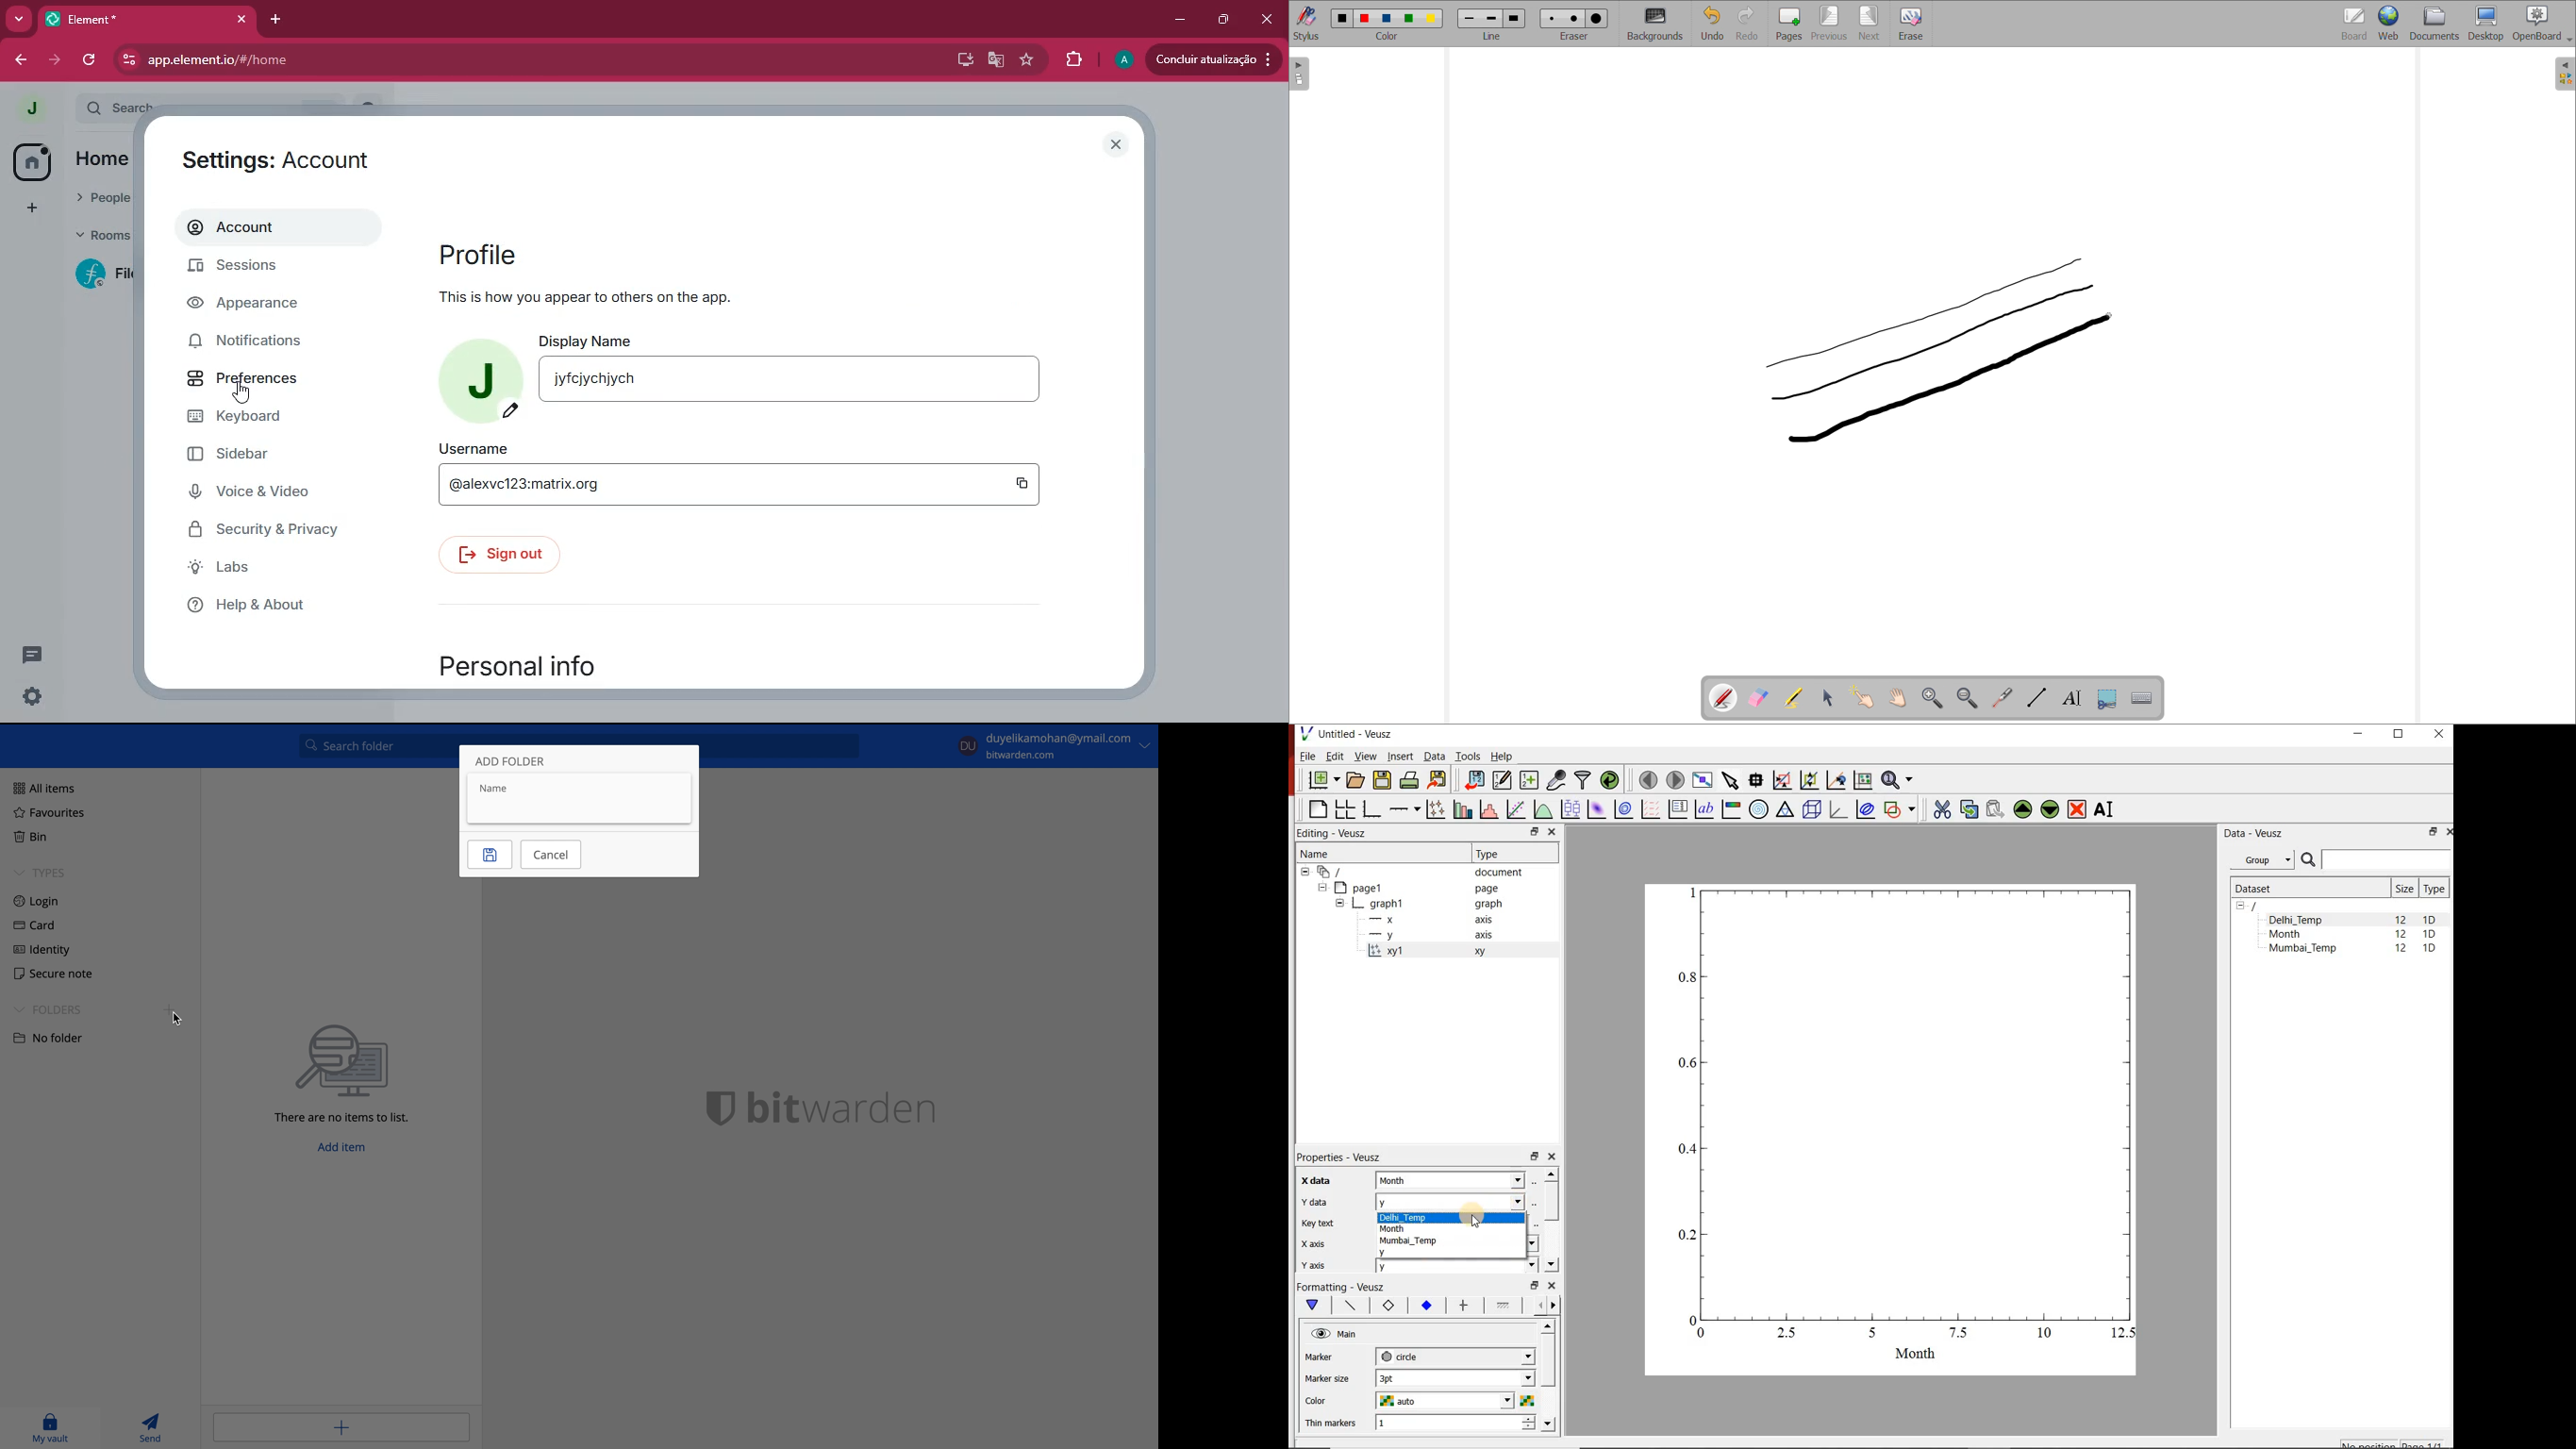 This screenshot has width=2576, height=1456. What do you see at coordinates (1536, 1285) in the screenshot?
I see `restore` at bounding box center [1536, 1285].